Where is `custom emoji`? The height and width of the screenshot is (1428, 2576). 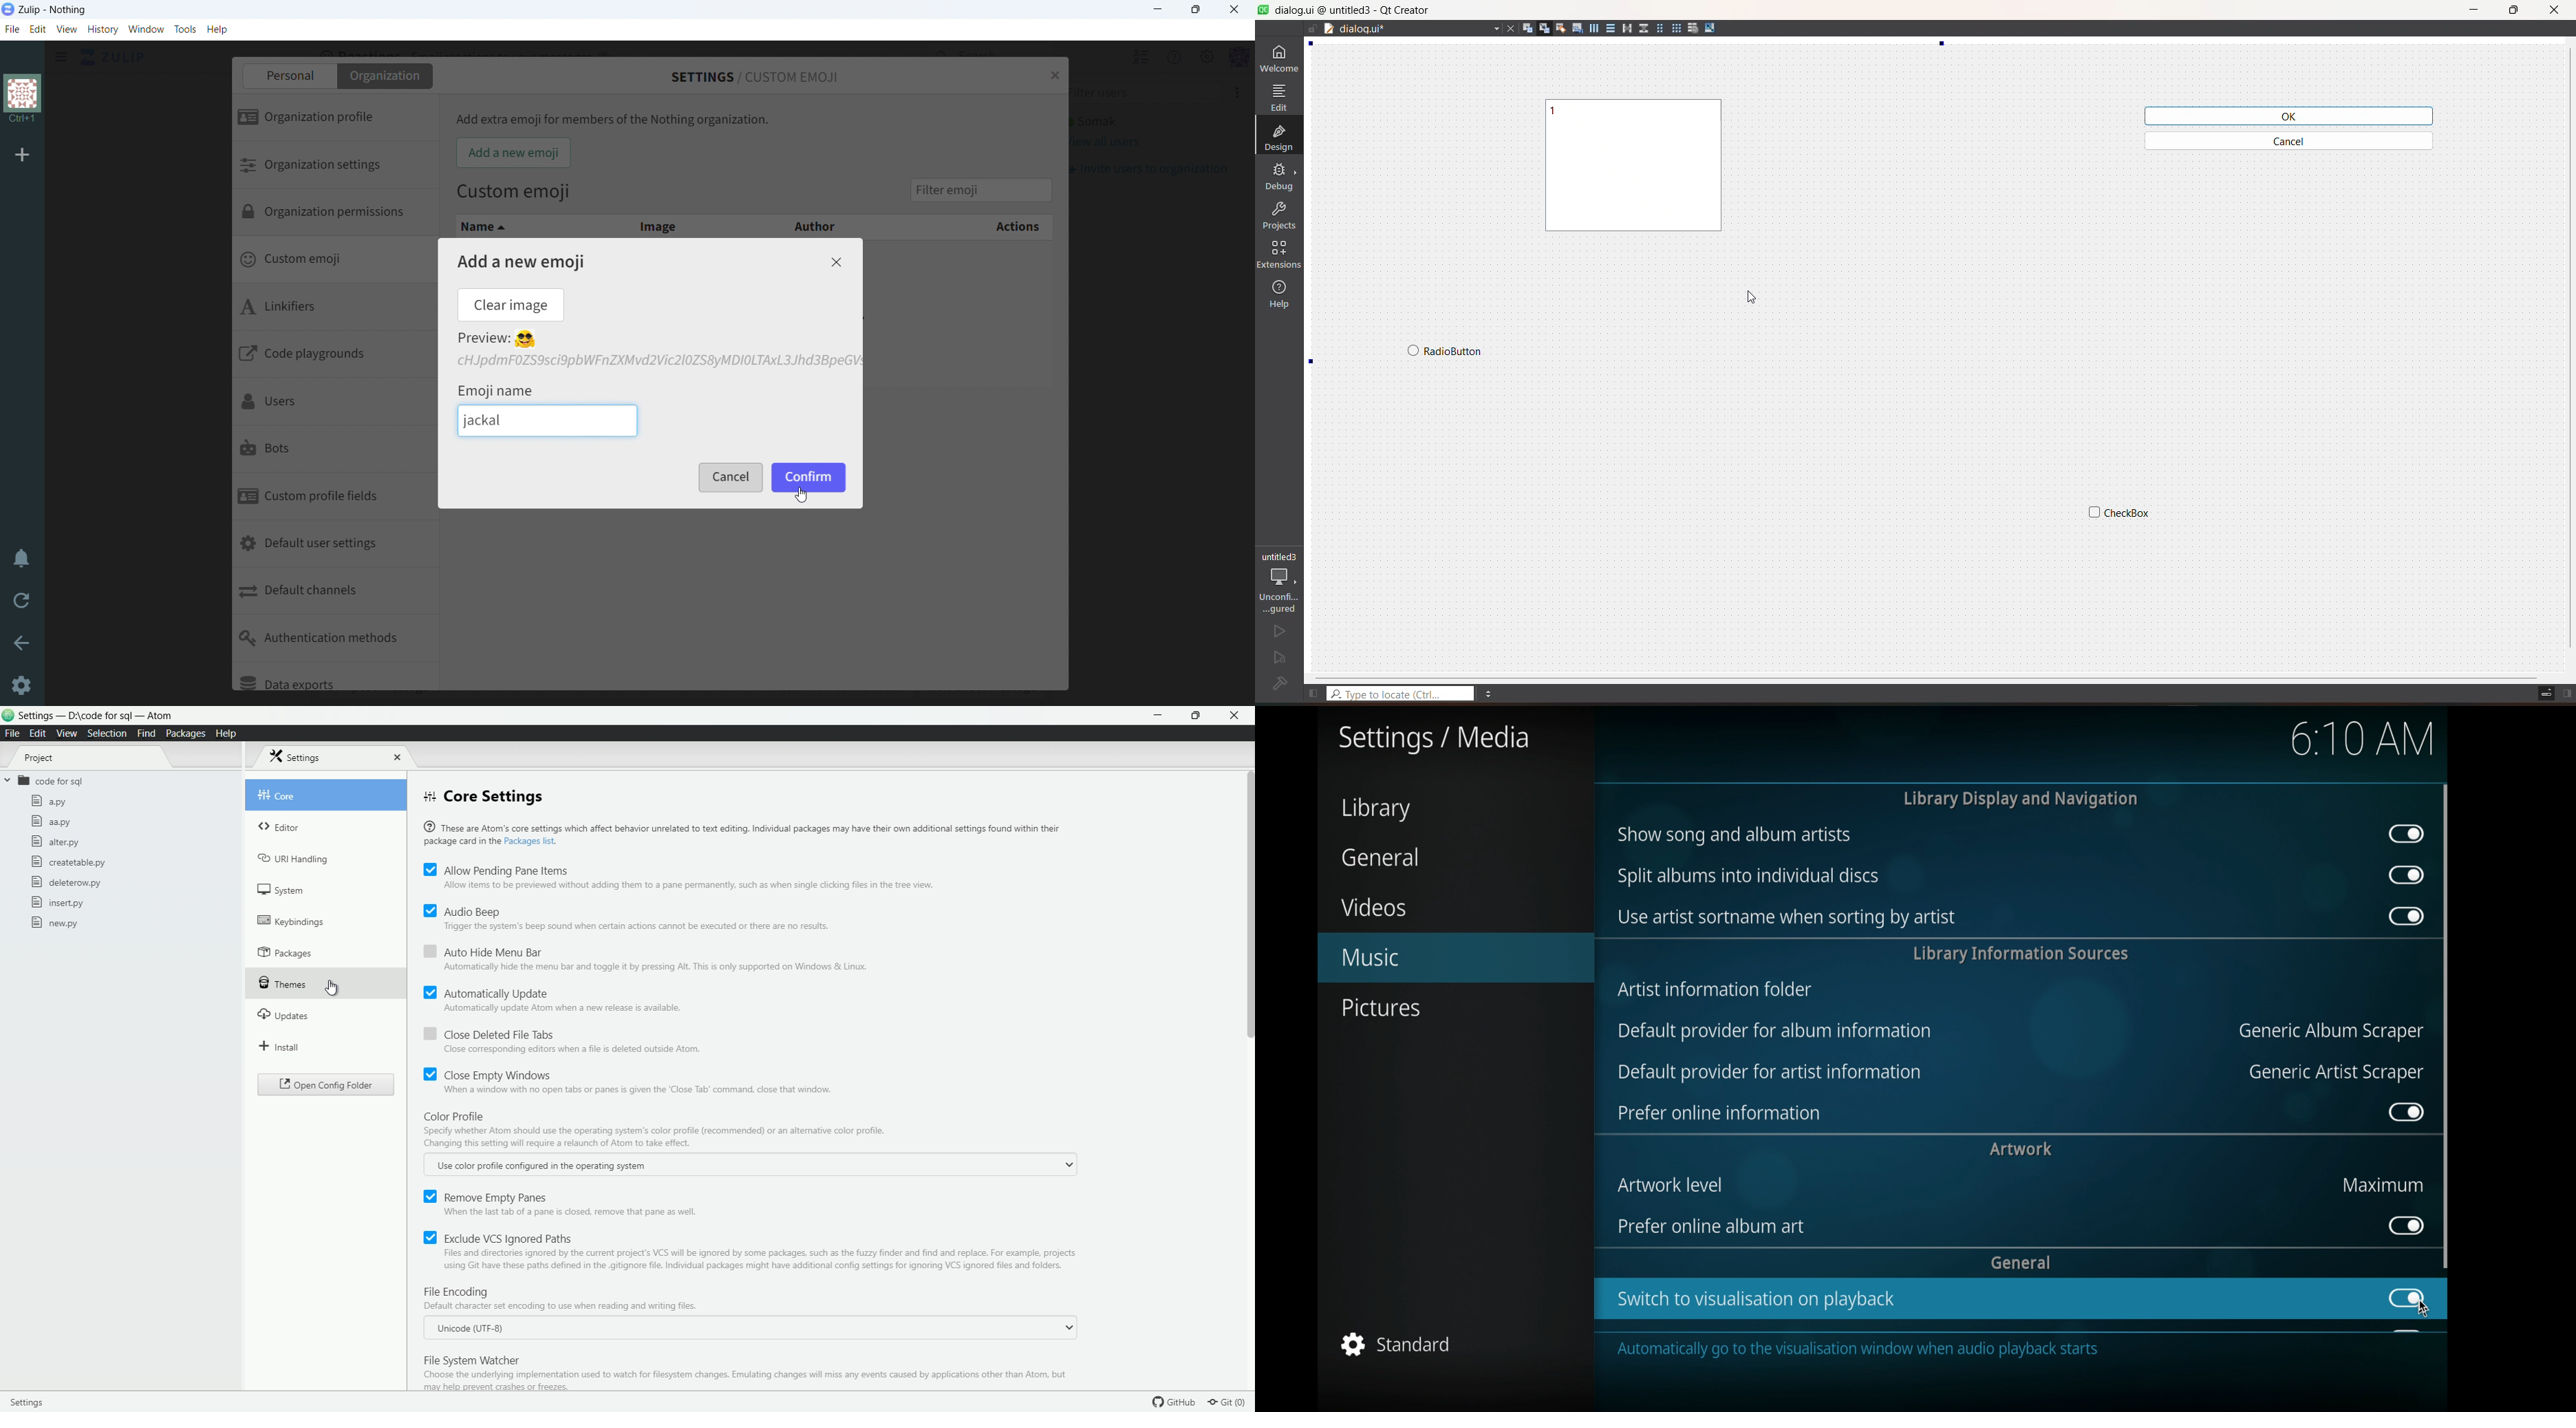 custom emoji is located at coordinates (333, 261).